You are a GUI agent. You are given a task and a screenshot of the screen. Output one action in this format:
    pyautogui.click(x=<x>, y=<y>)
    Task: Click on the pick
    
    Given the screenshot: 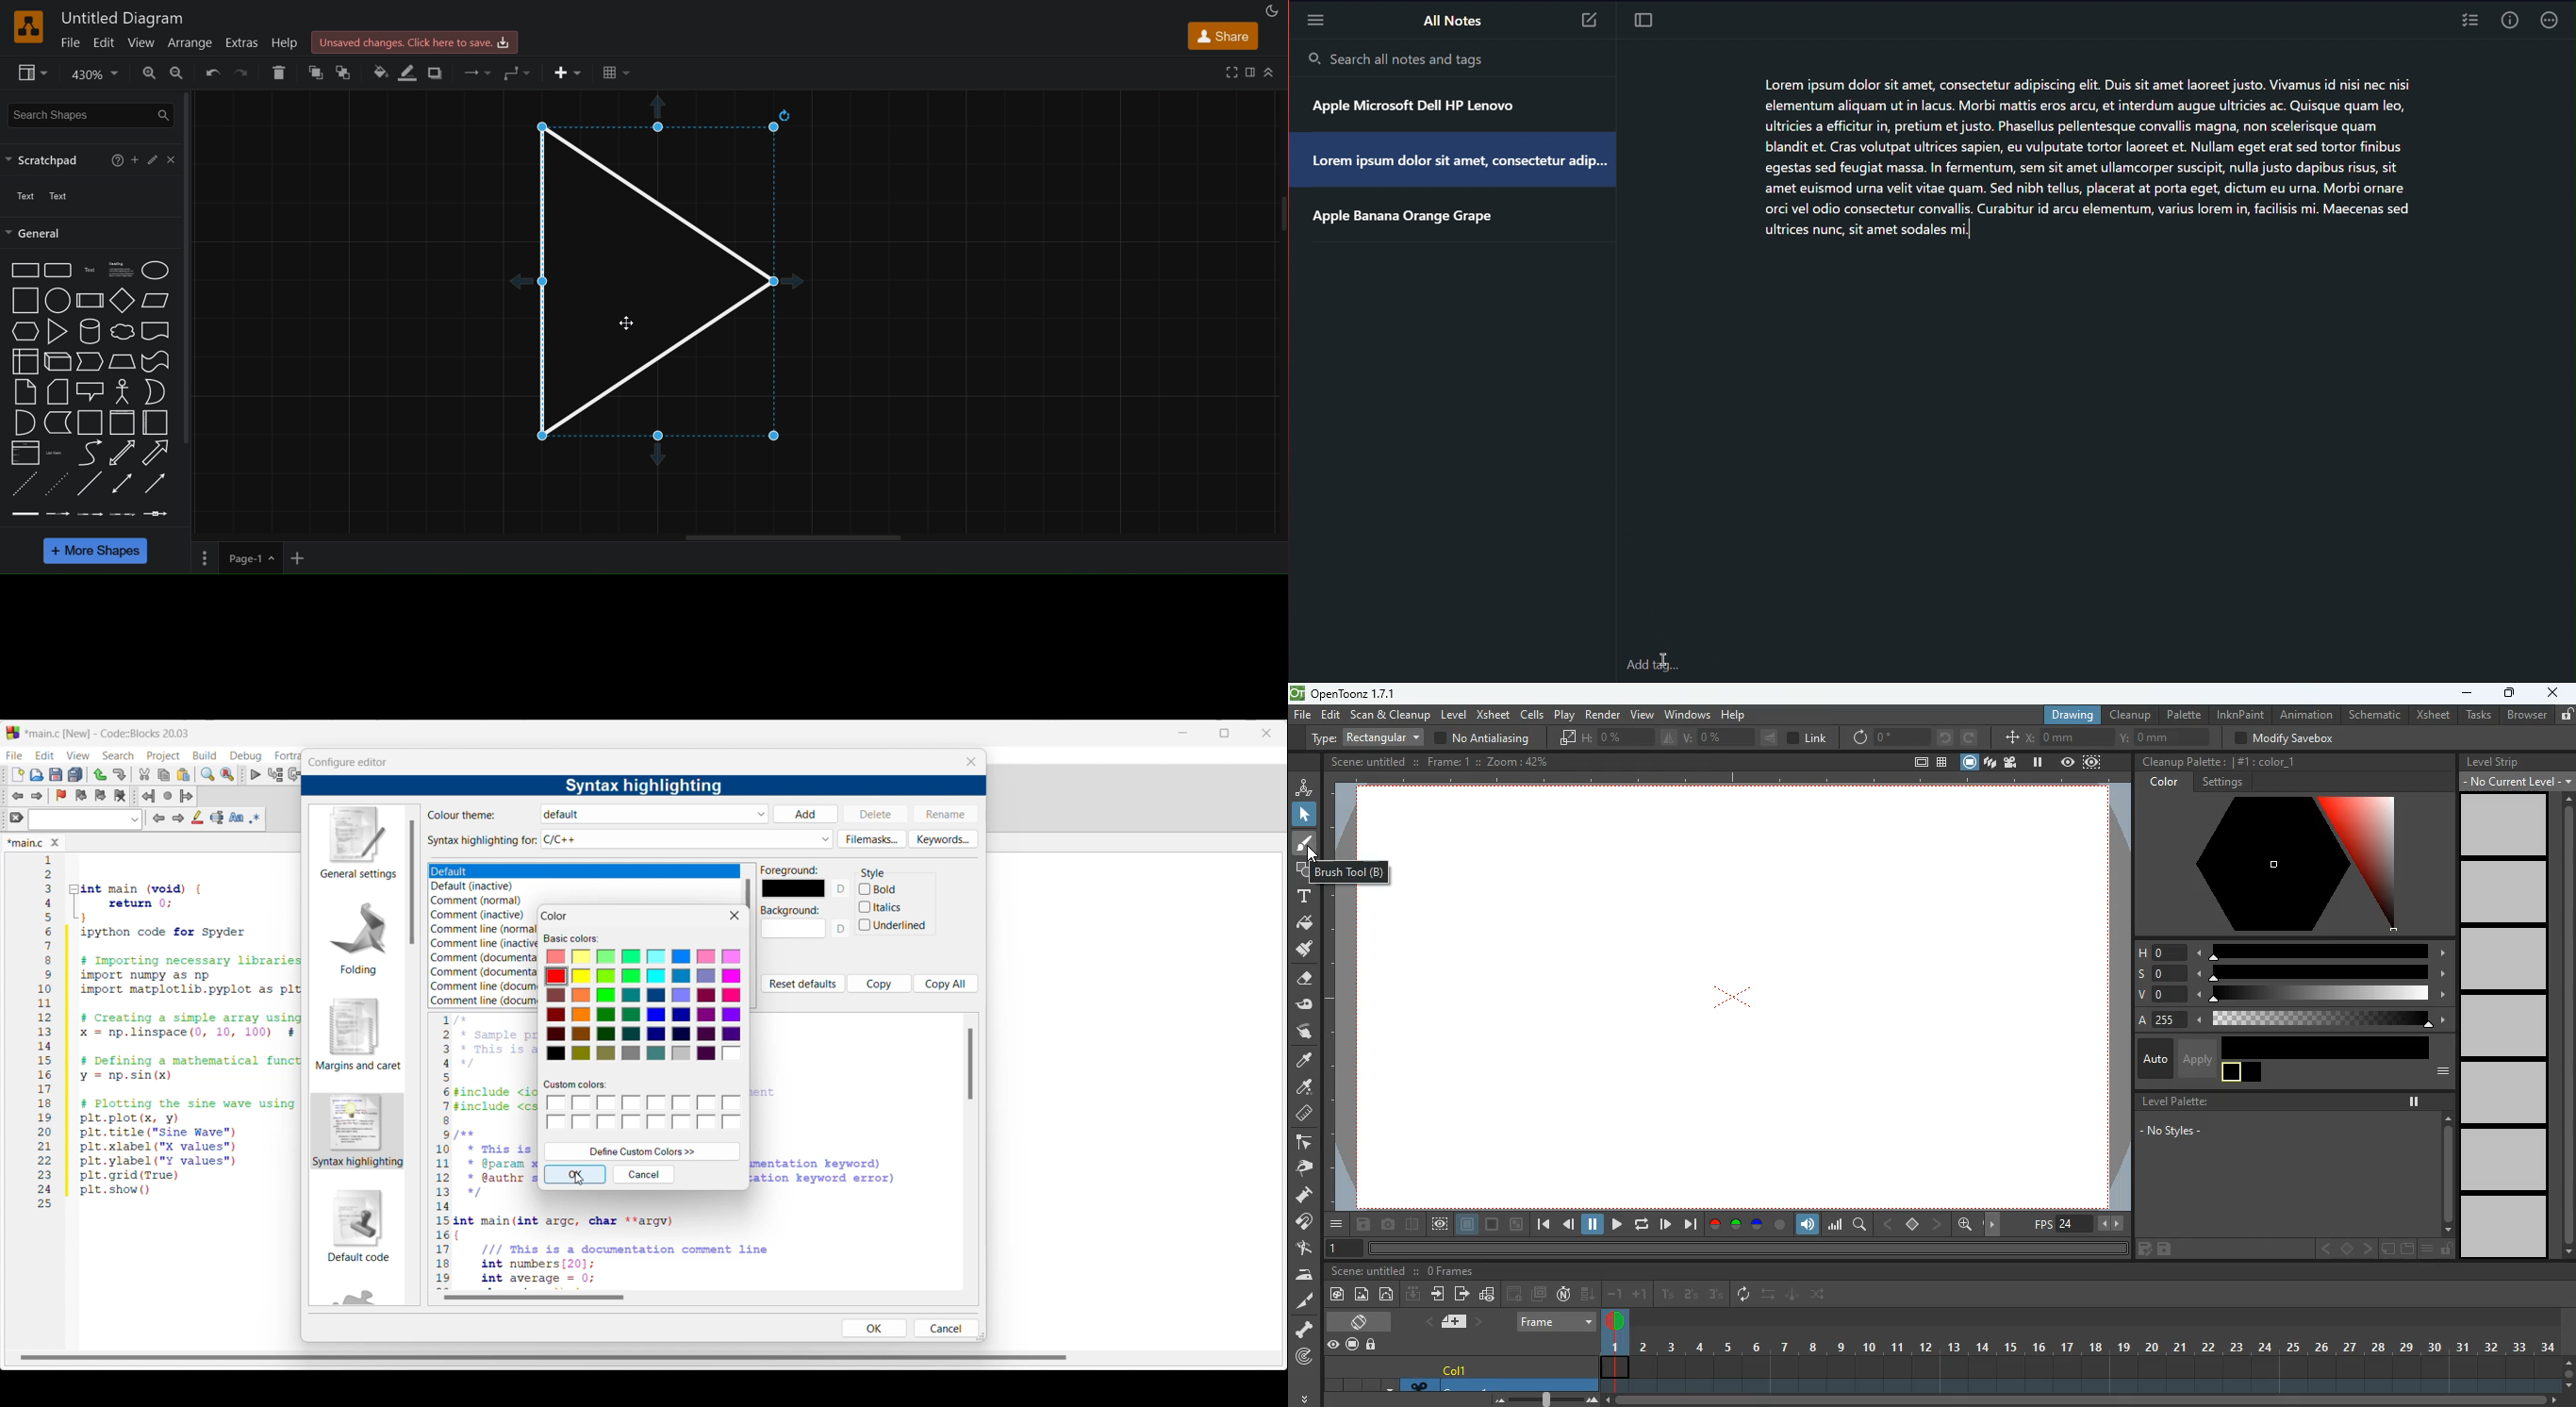 What is the action you would take?
    pyautogui.click(x=1302, y=1168)
    